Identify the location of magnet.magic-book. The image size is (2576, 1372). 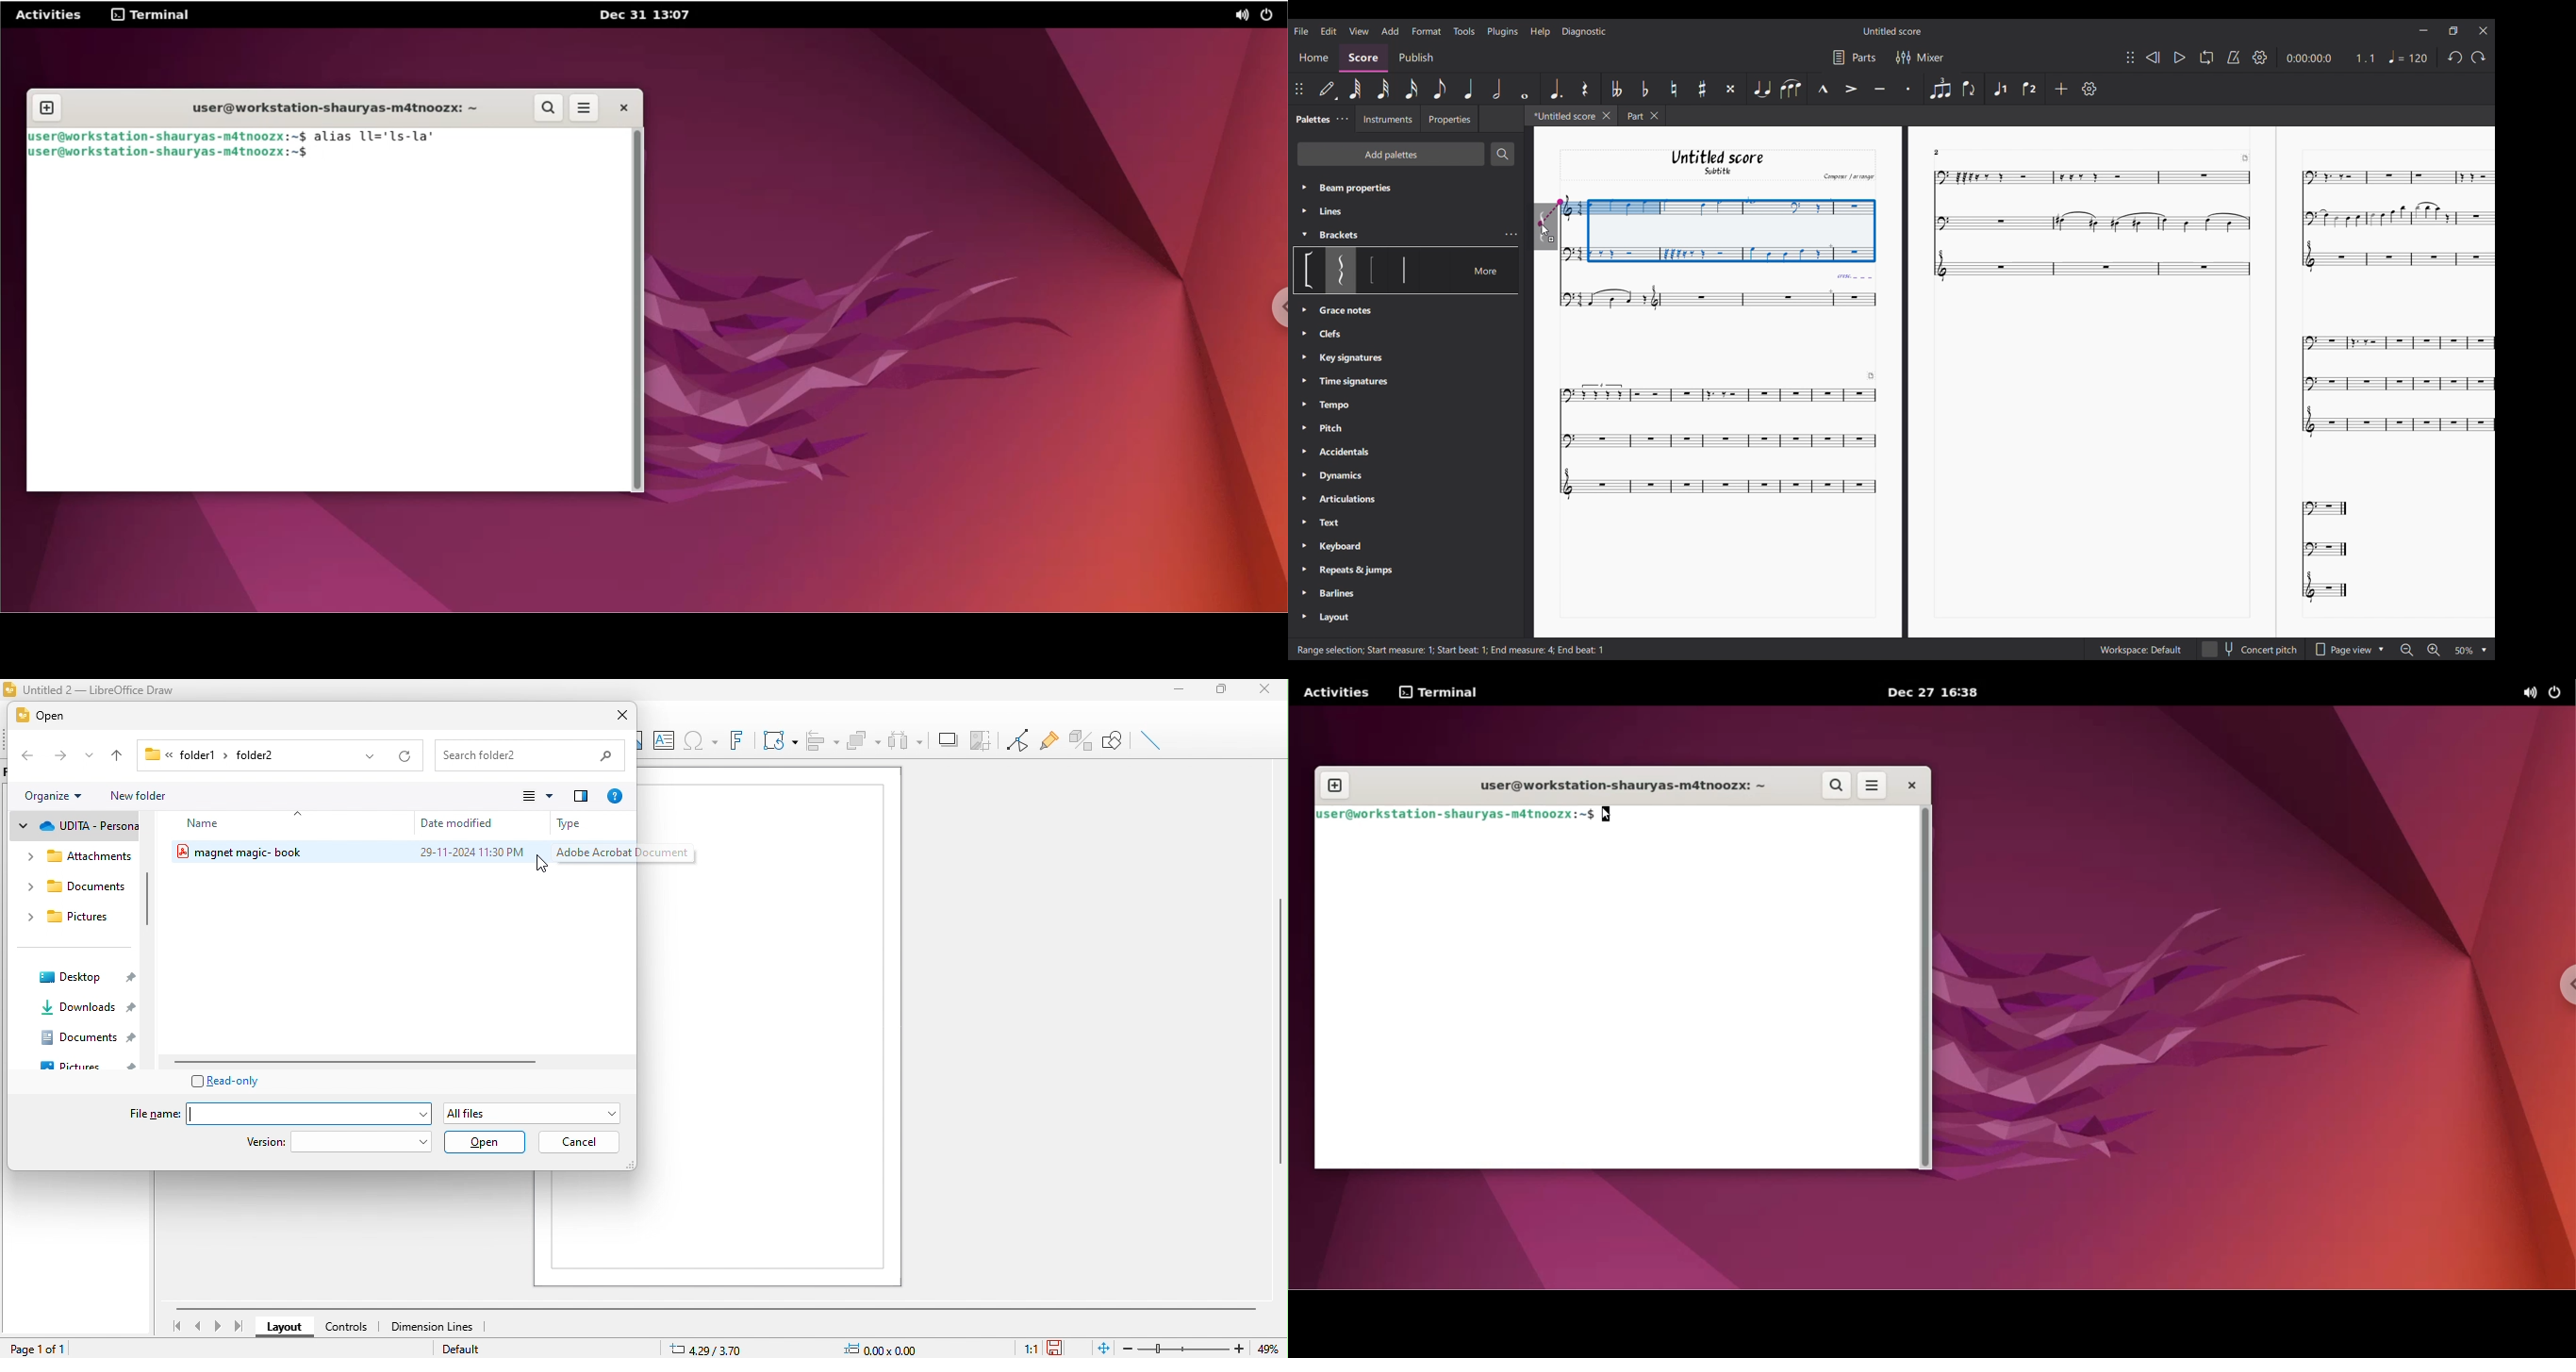
(280, 853).